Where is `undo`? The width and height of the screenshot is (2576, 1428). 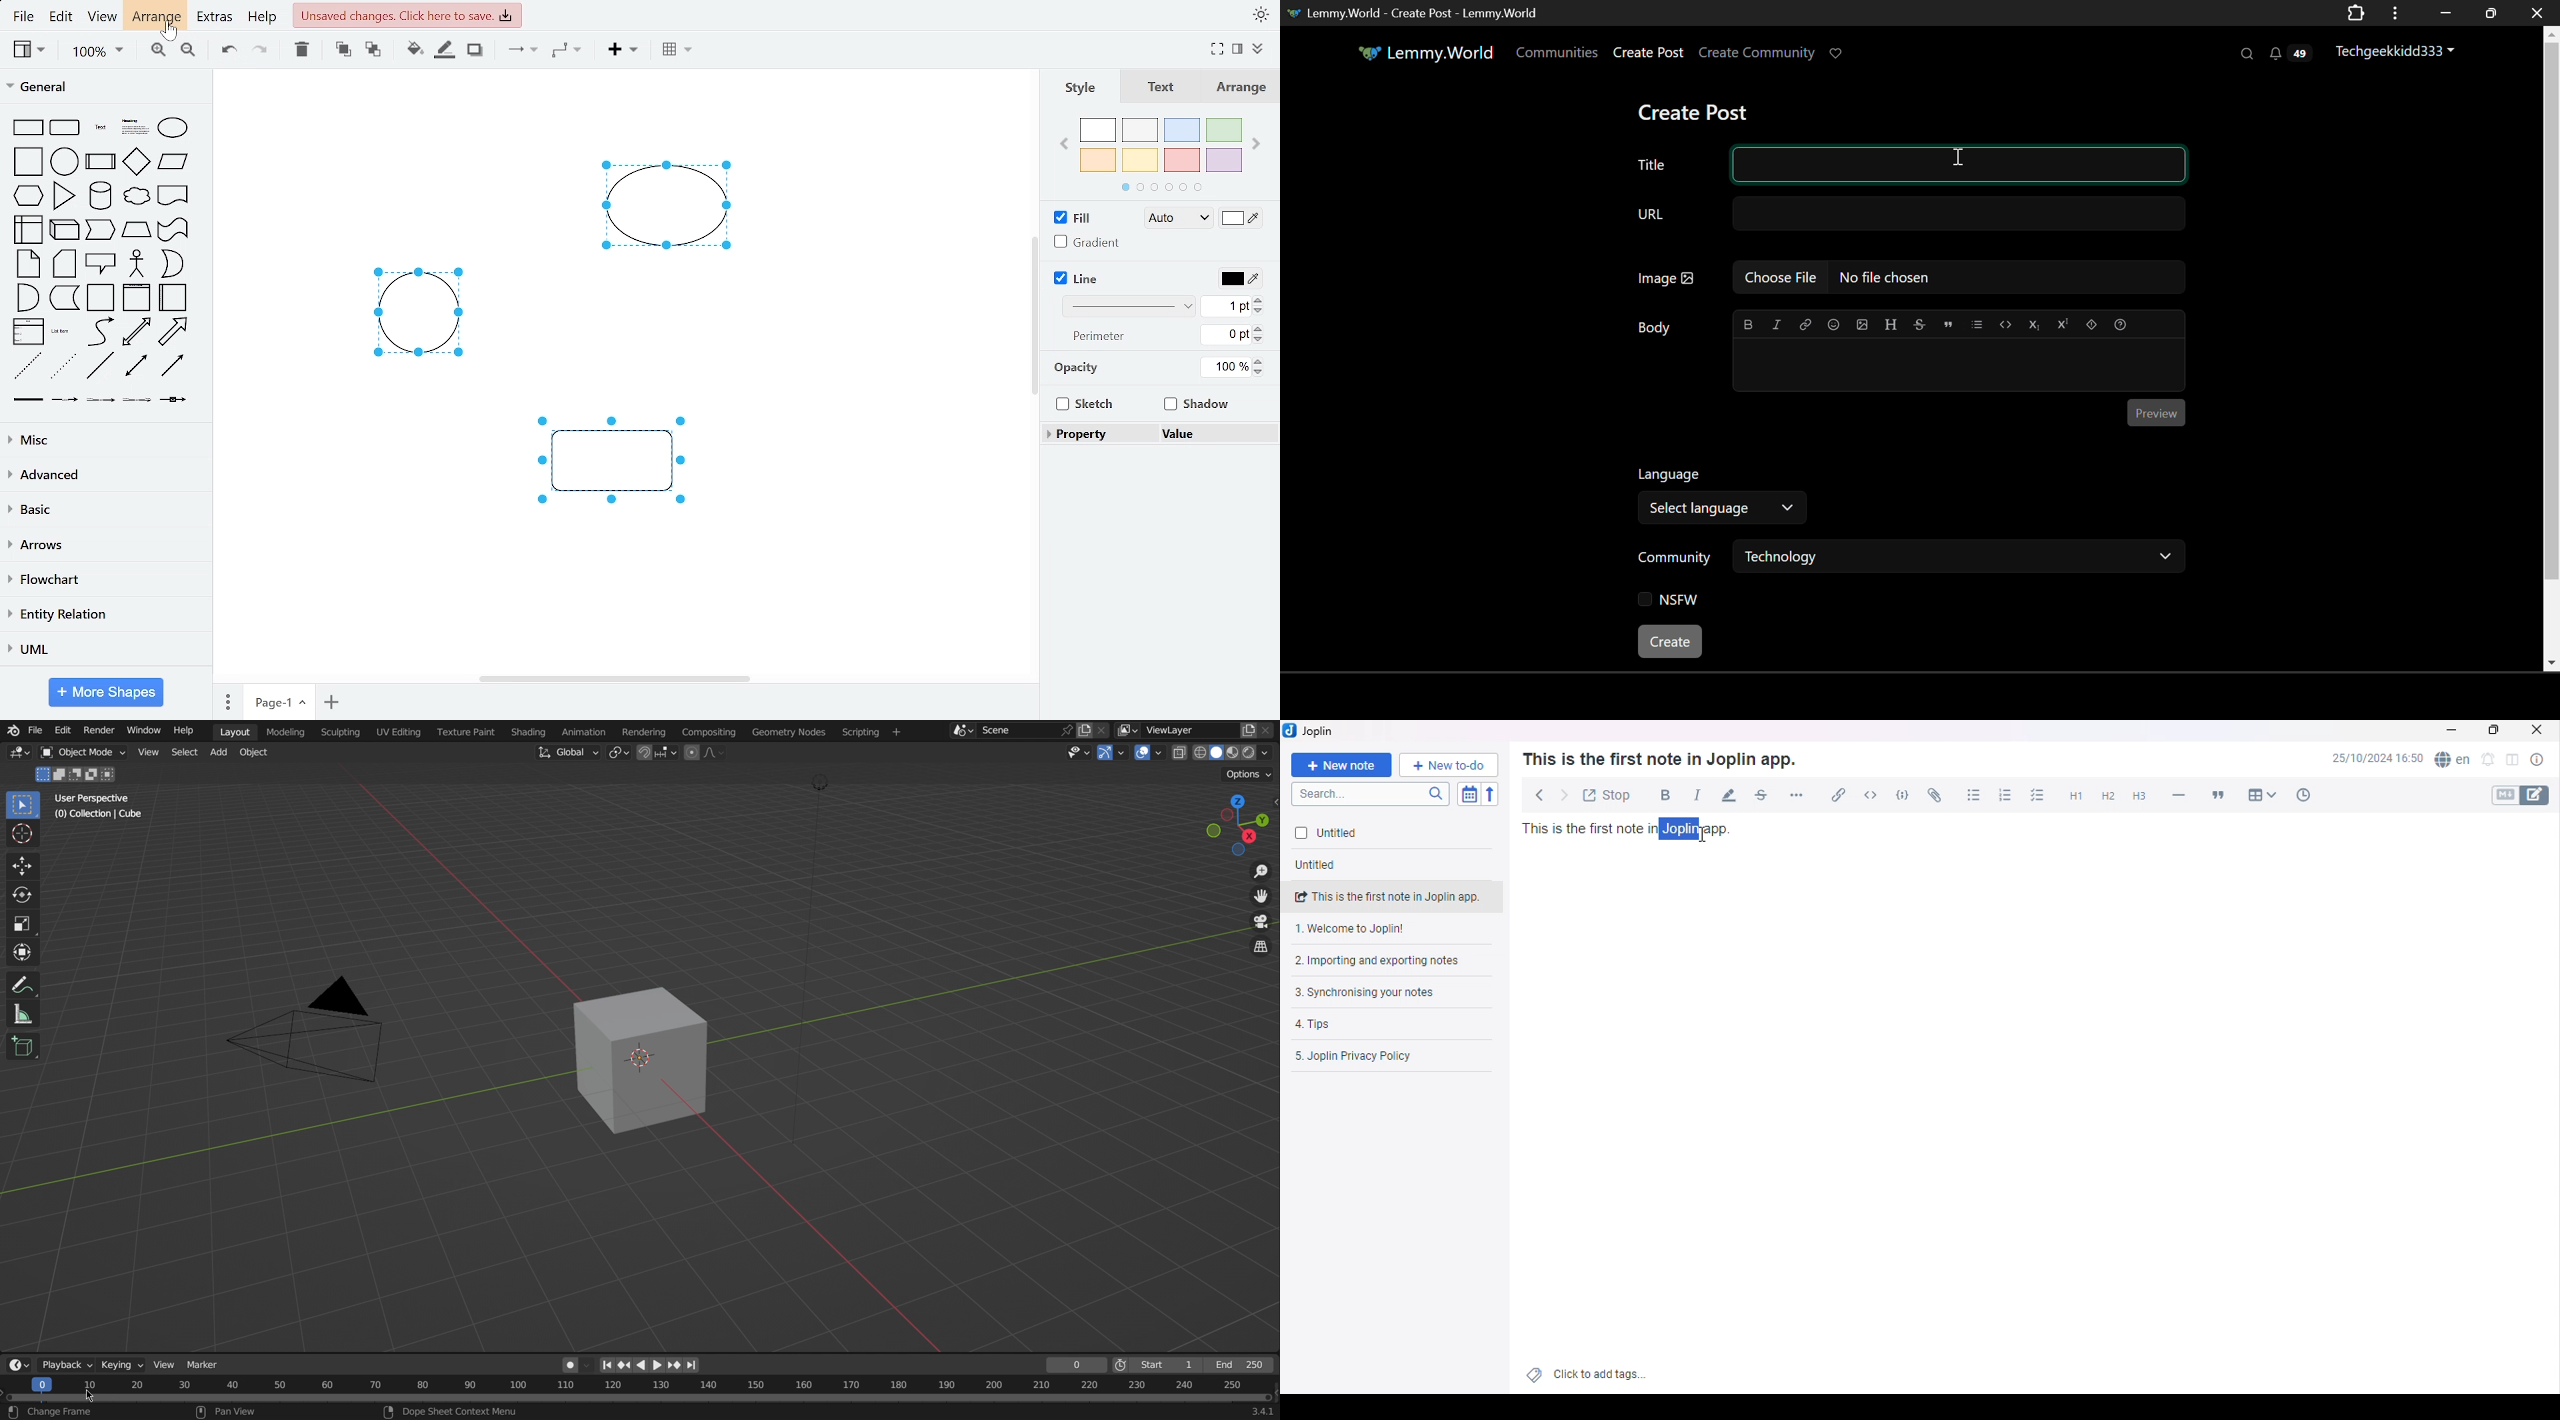 undo is located at coordinates (230, 51).